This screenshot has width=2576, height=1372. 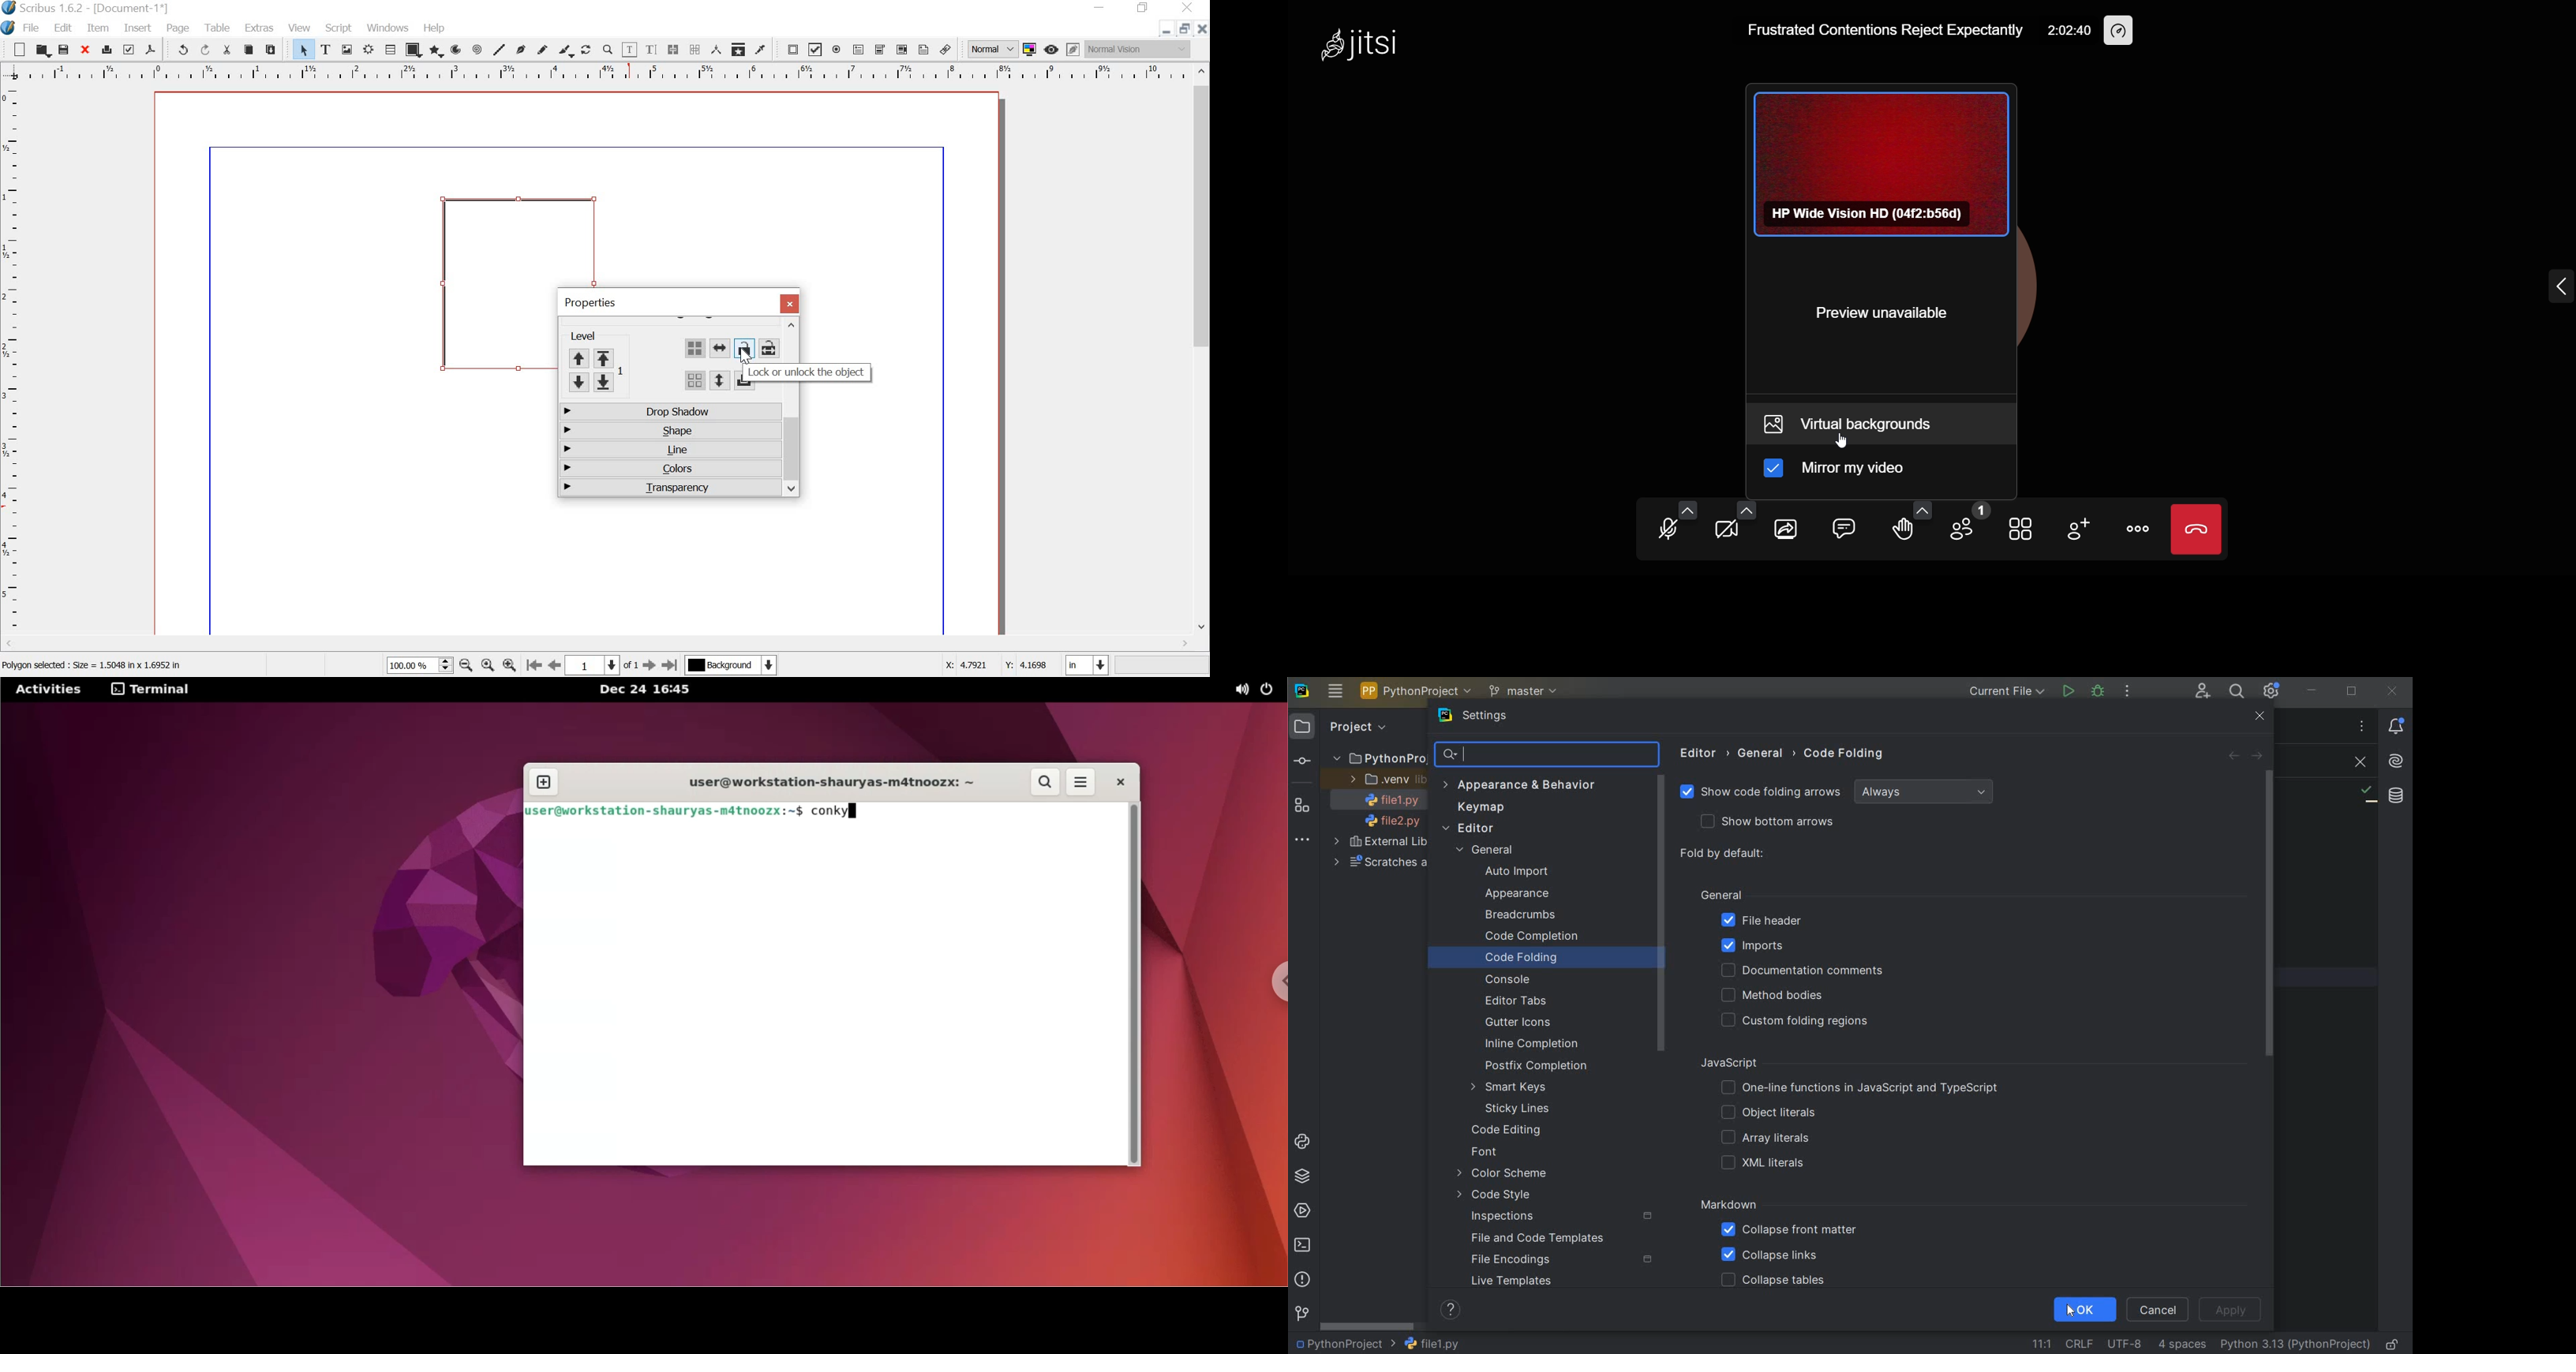 I want to click on CODE FOLDING, so click(x=1538, y=959).